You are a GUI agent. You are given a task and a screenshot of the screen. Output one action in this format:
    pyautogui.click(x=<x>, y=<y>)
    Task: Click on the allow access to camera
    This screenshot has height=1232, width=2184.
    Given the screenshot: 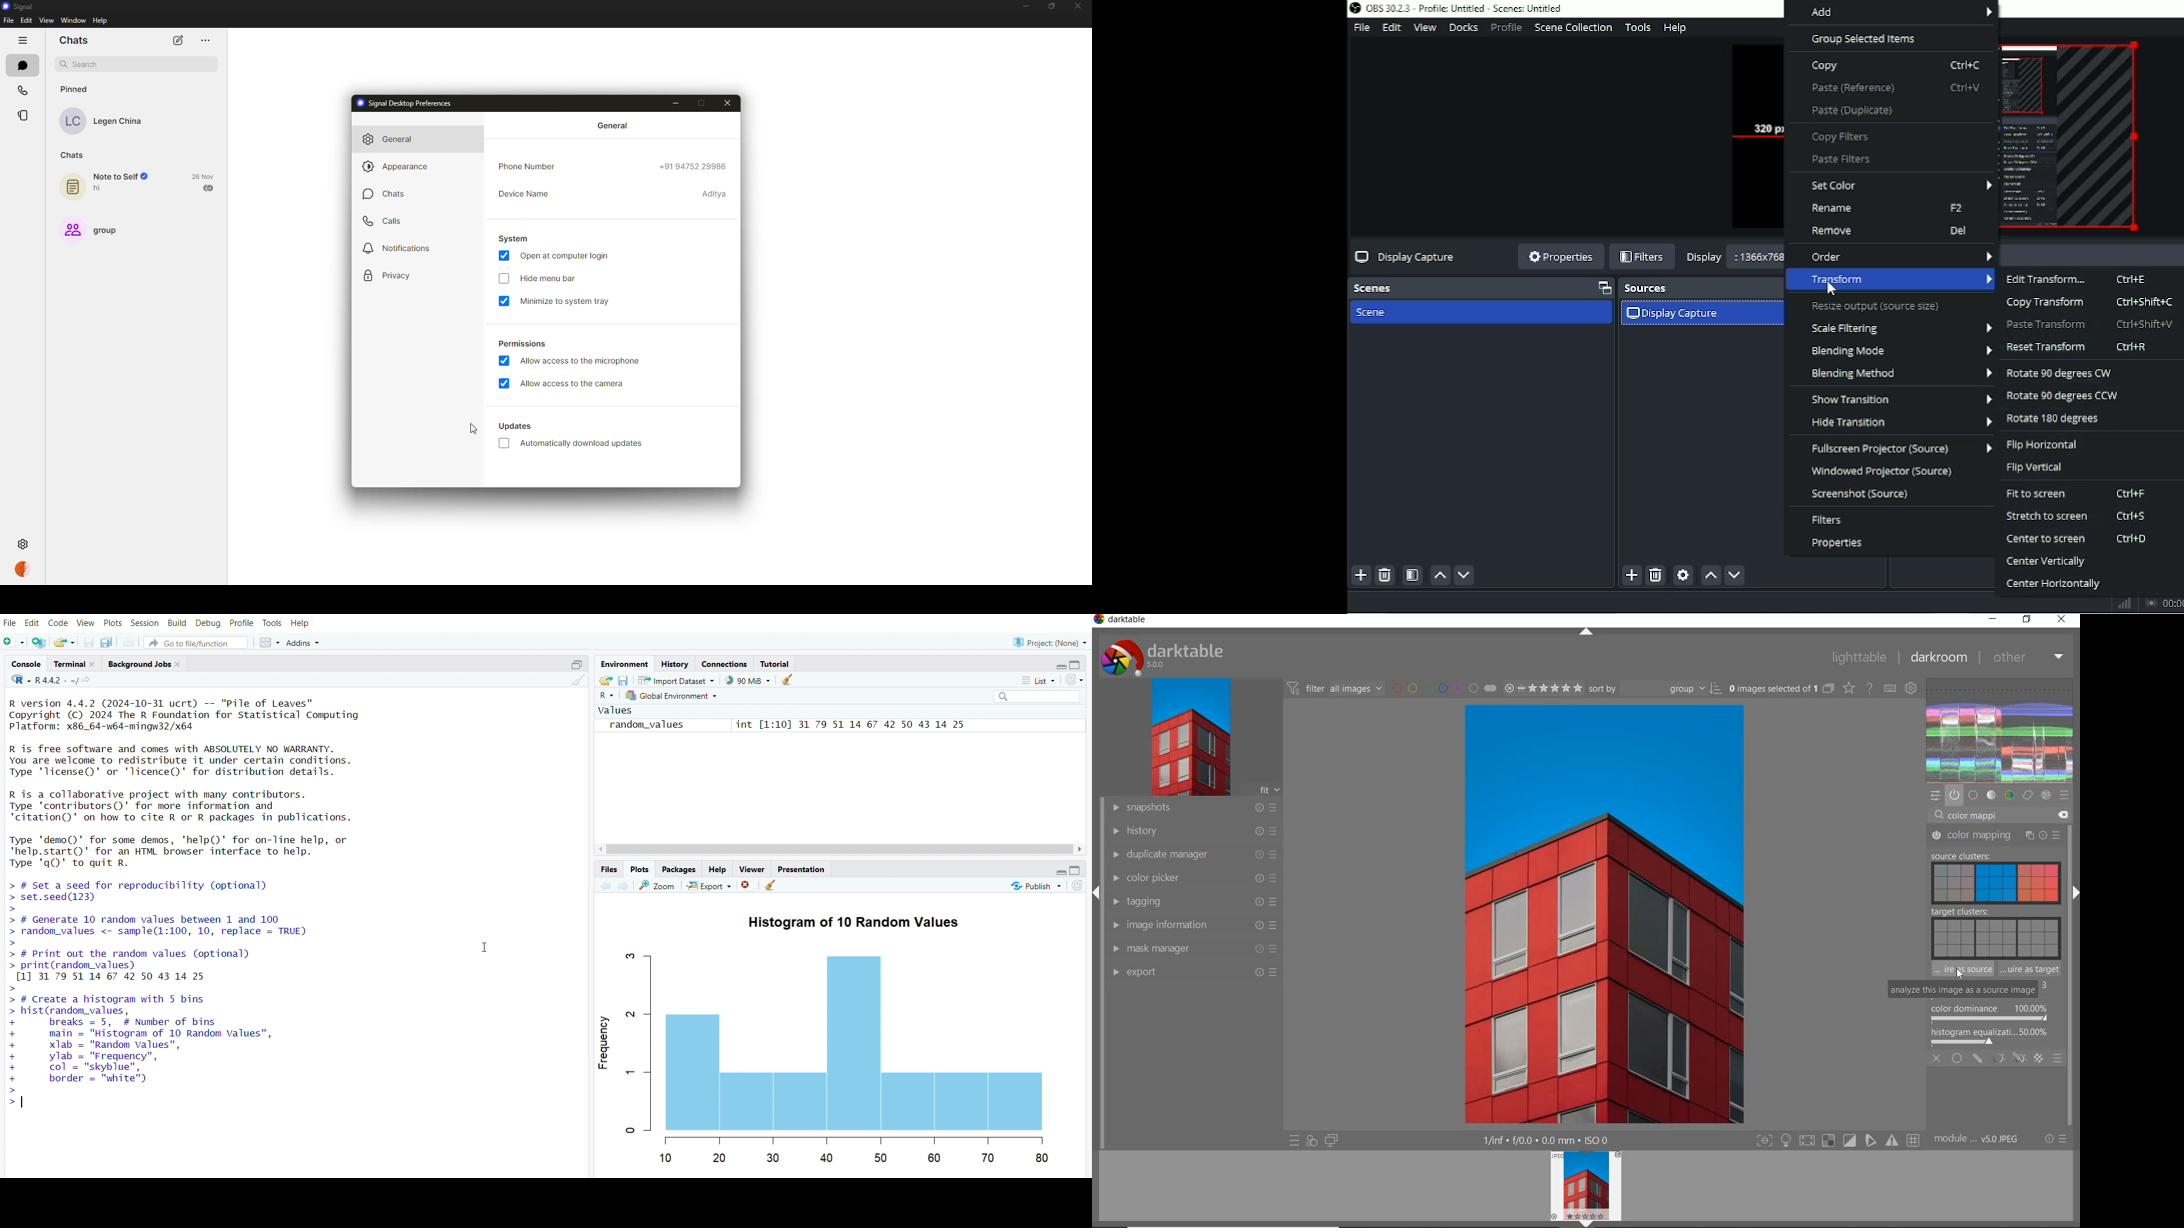 What is the action you would take?
    pyautogui.click(x=576, y=384)
    